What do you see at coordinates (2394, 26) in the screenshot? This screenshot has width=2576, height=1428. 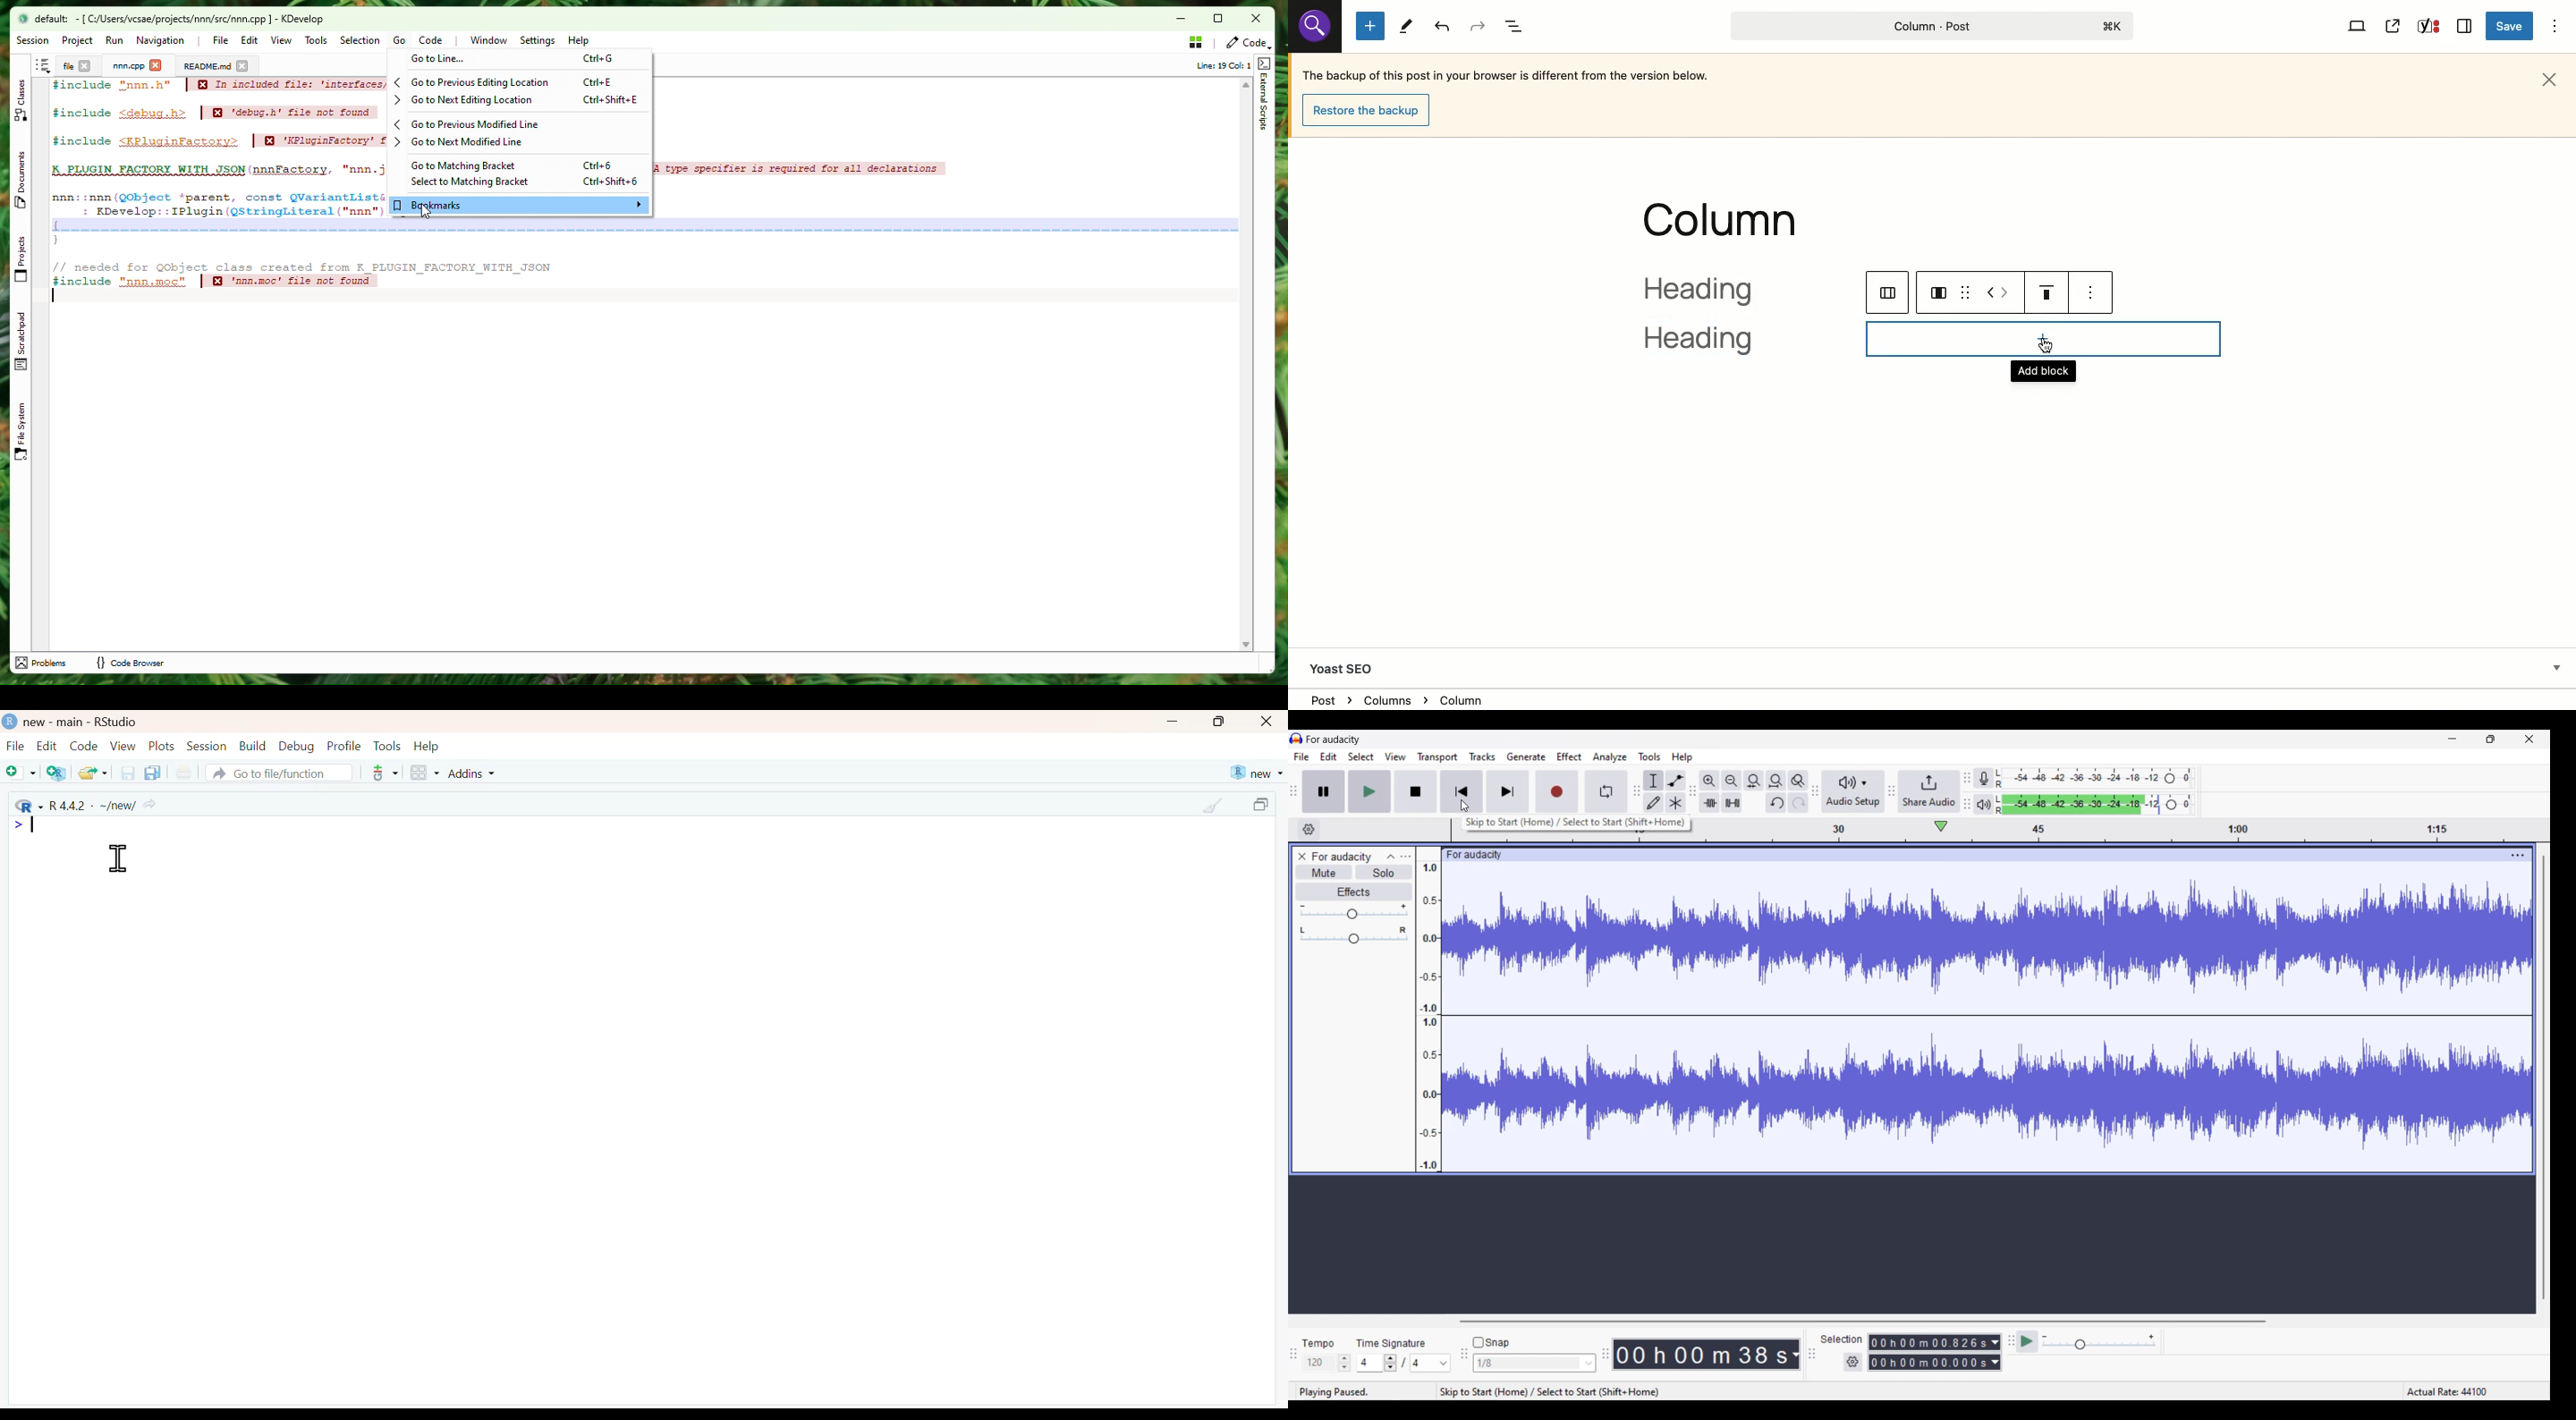 I see `View post` at bounding box center [2394, 26].